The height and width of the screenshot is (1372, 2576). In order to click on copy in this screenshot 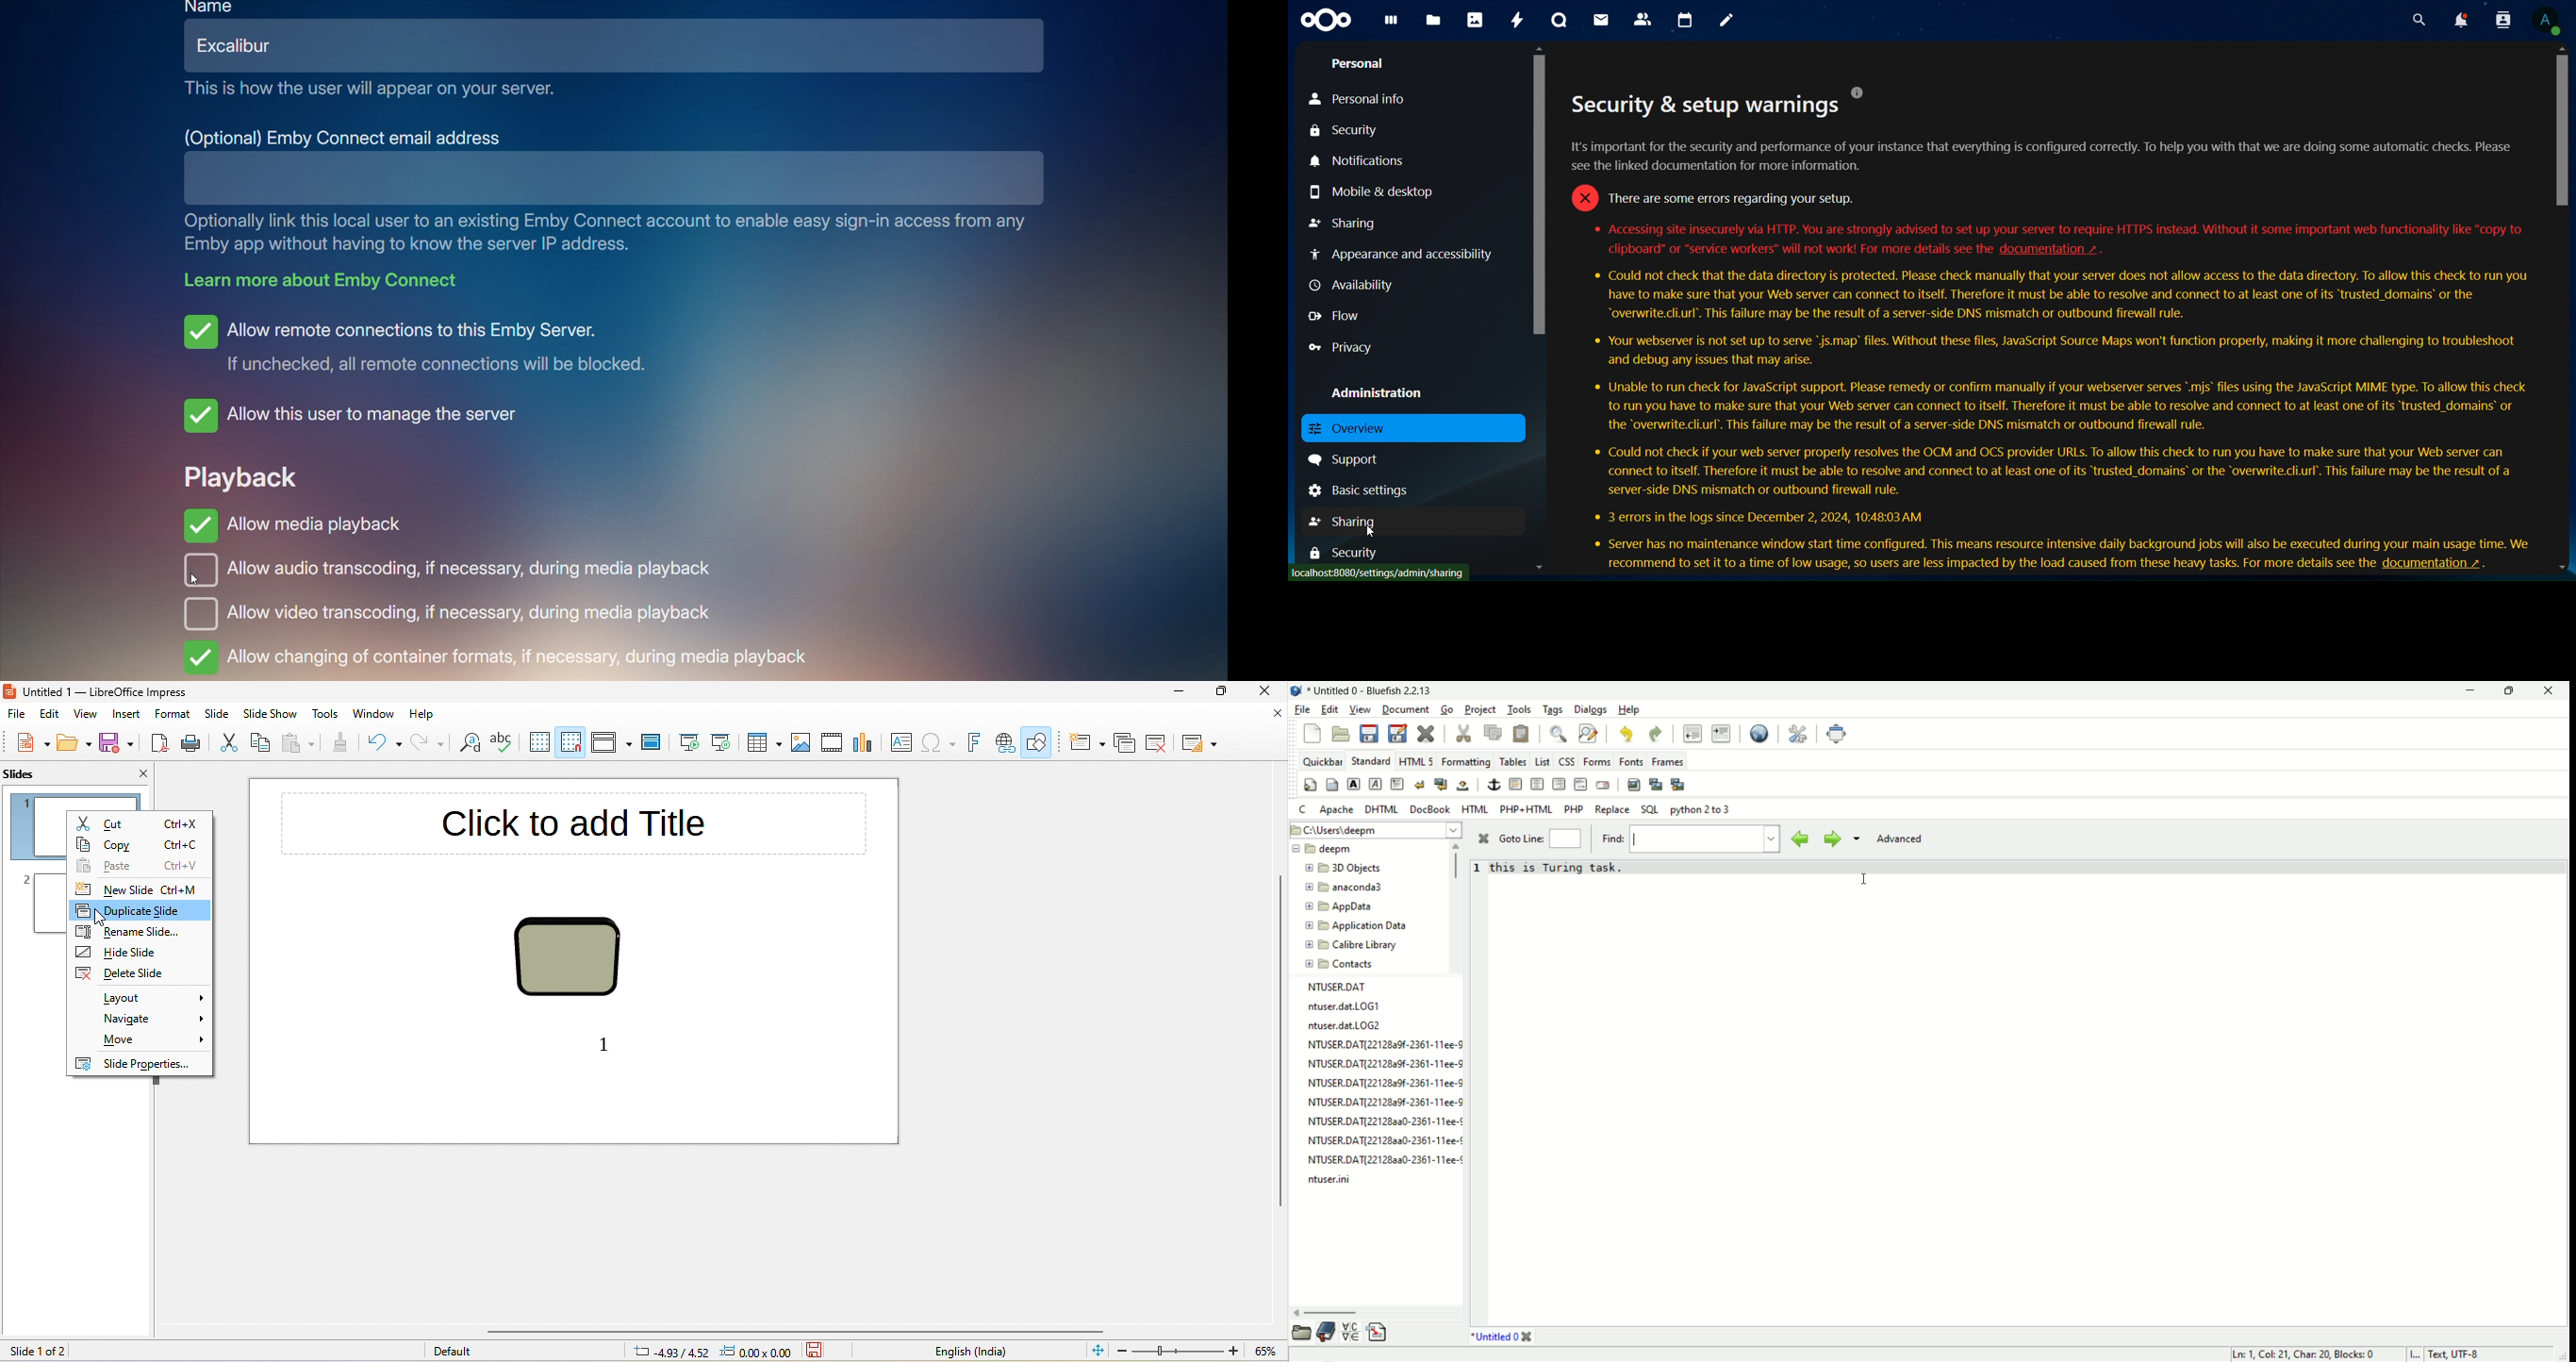, I will do `click(263, 744)`.